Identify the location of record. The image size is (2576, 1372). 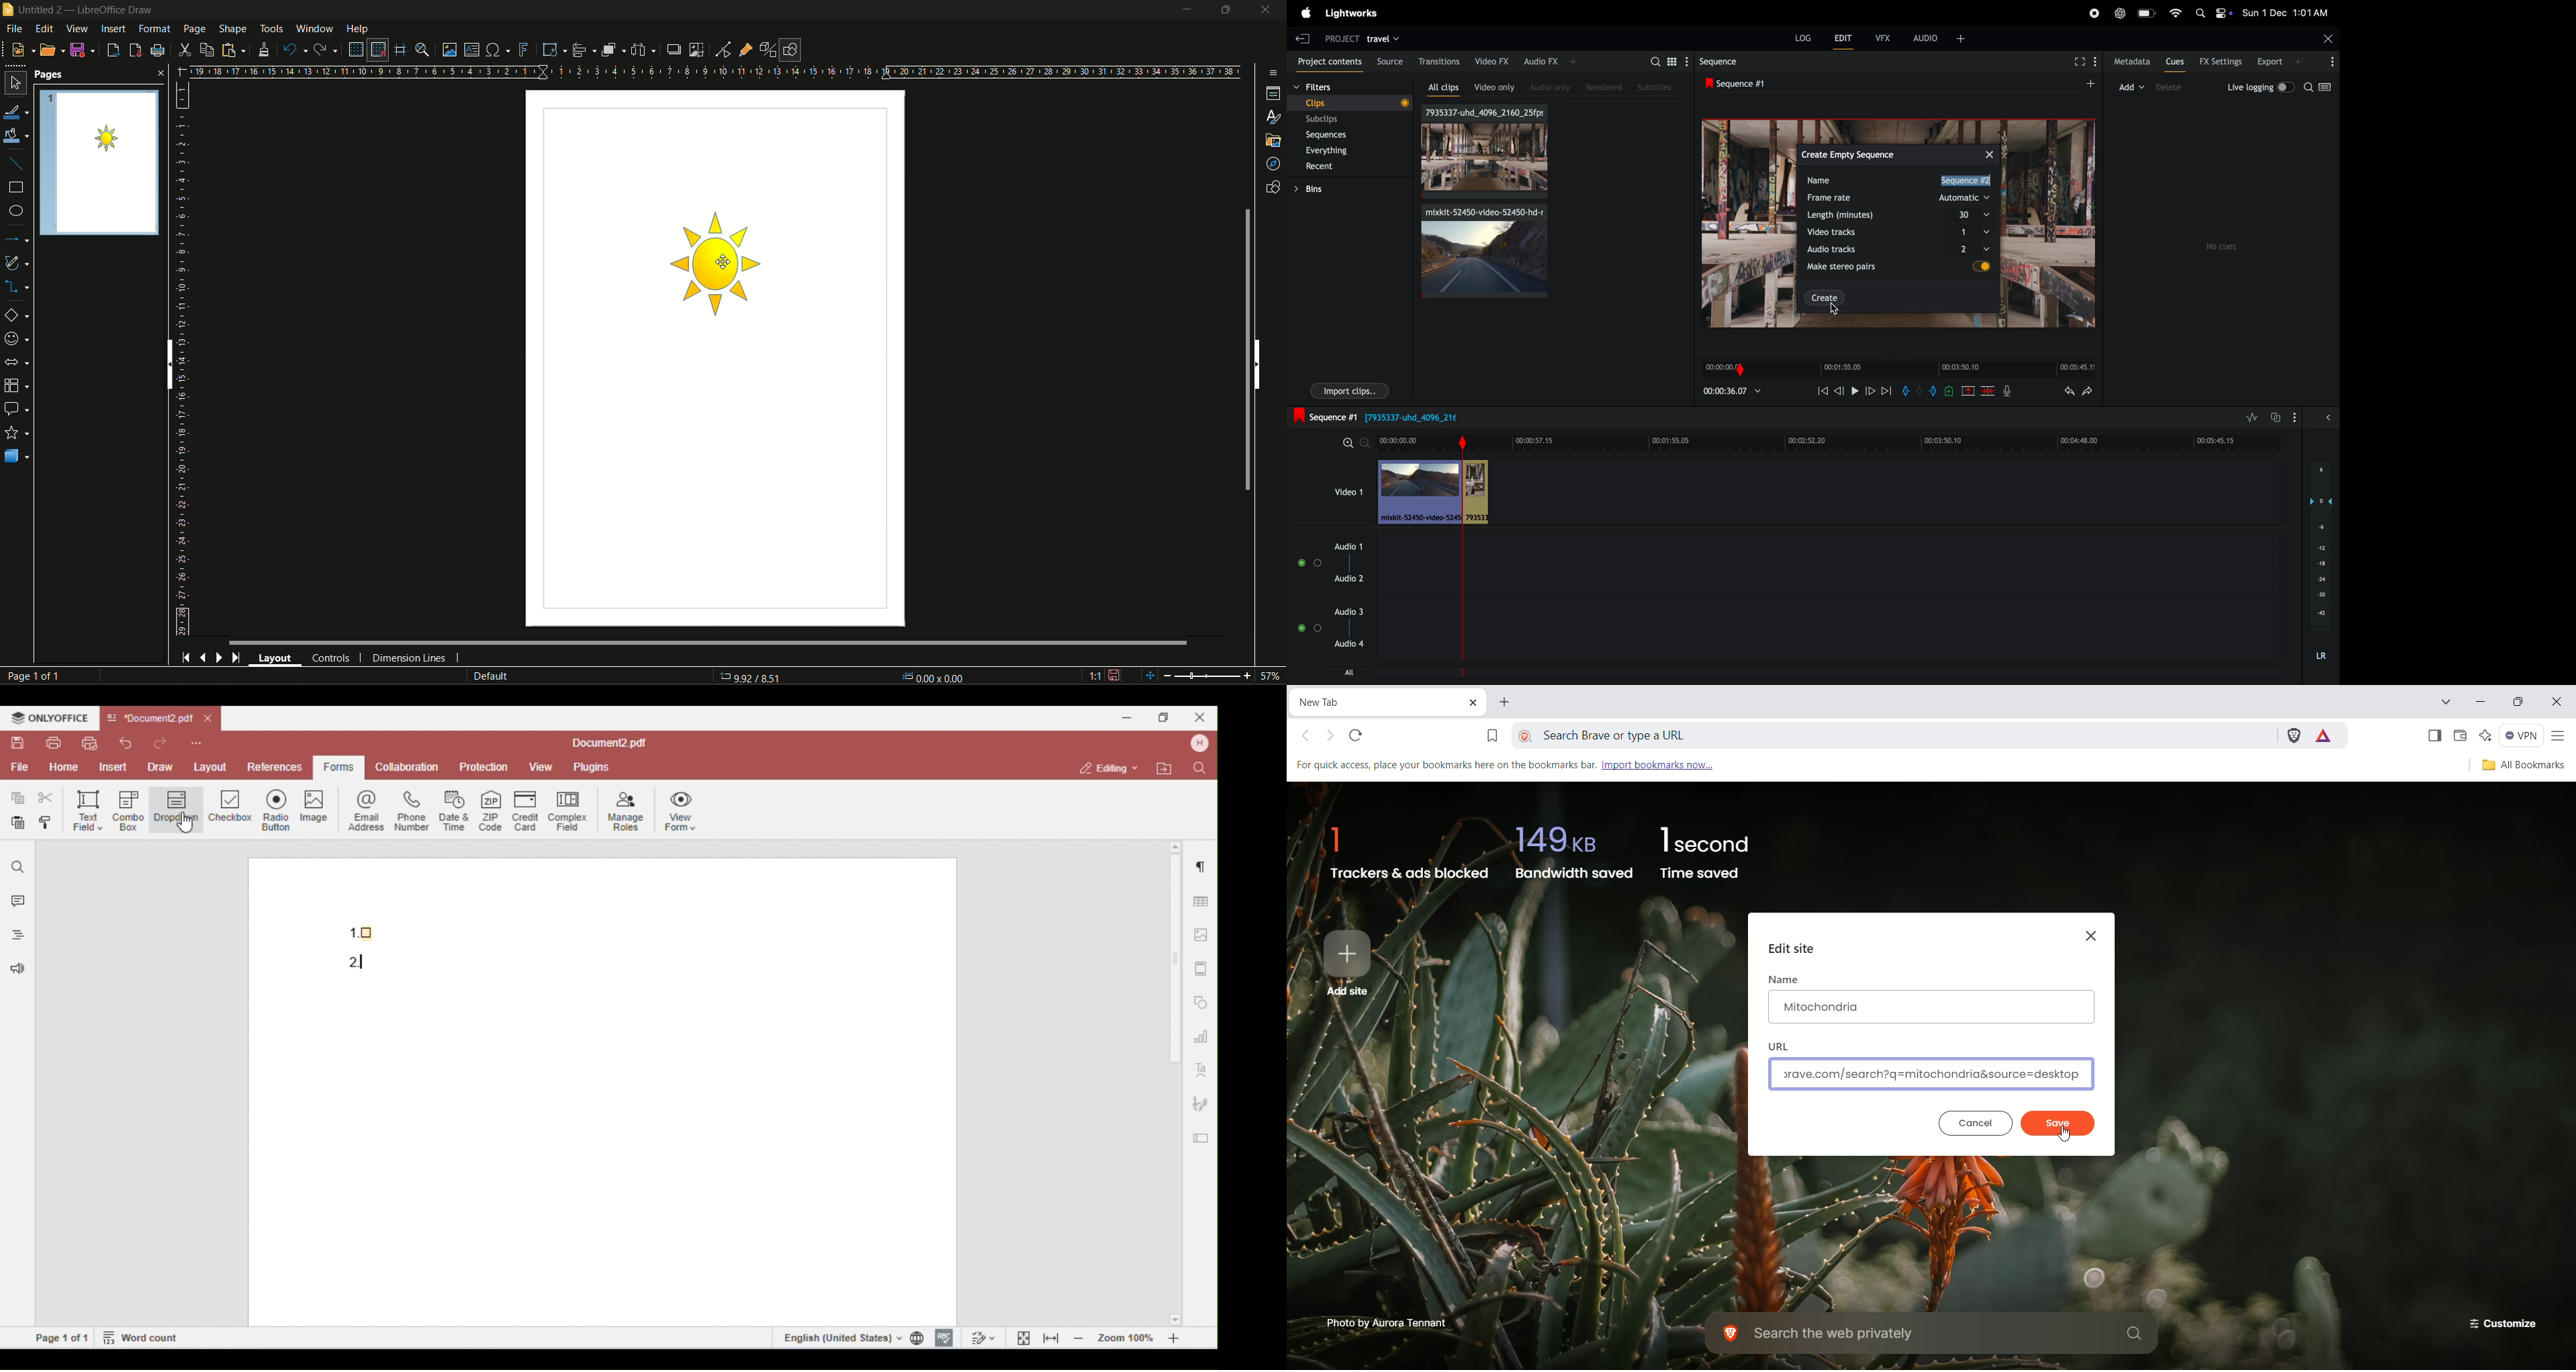
(2092, 14).